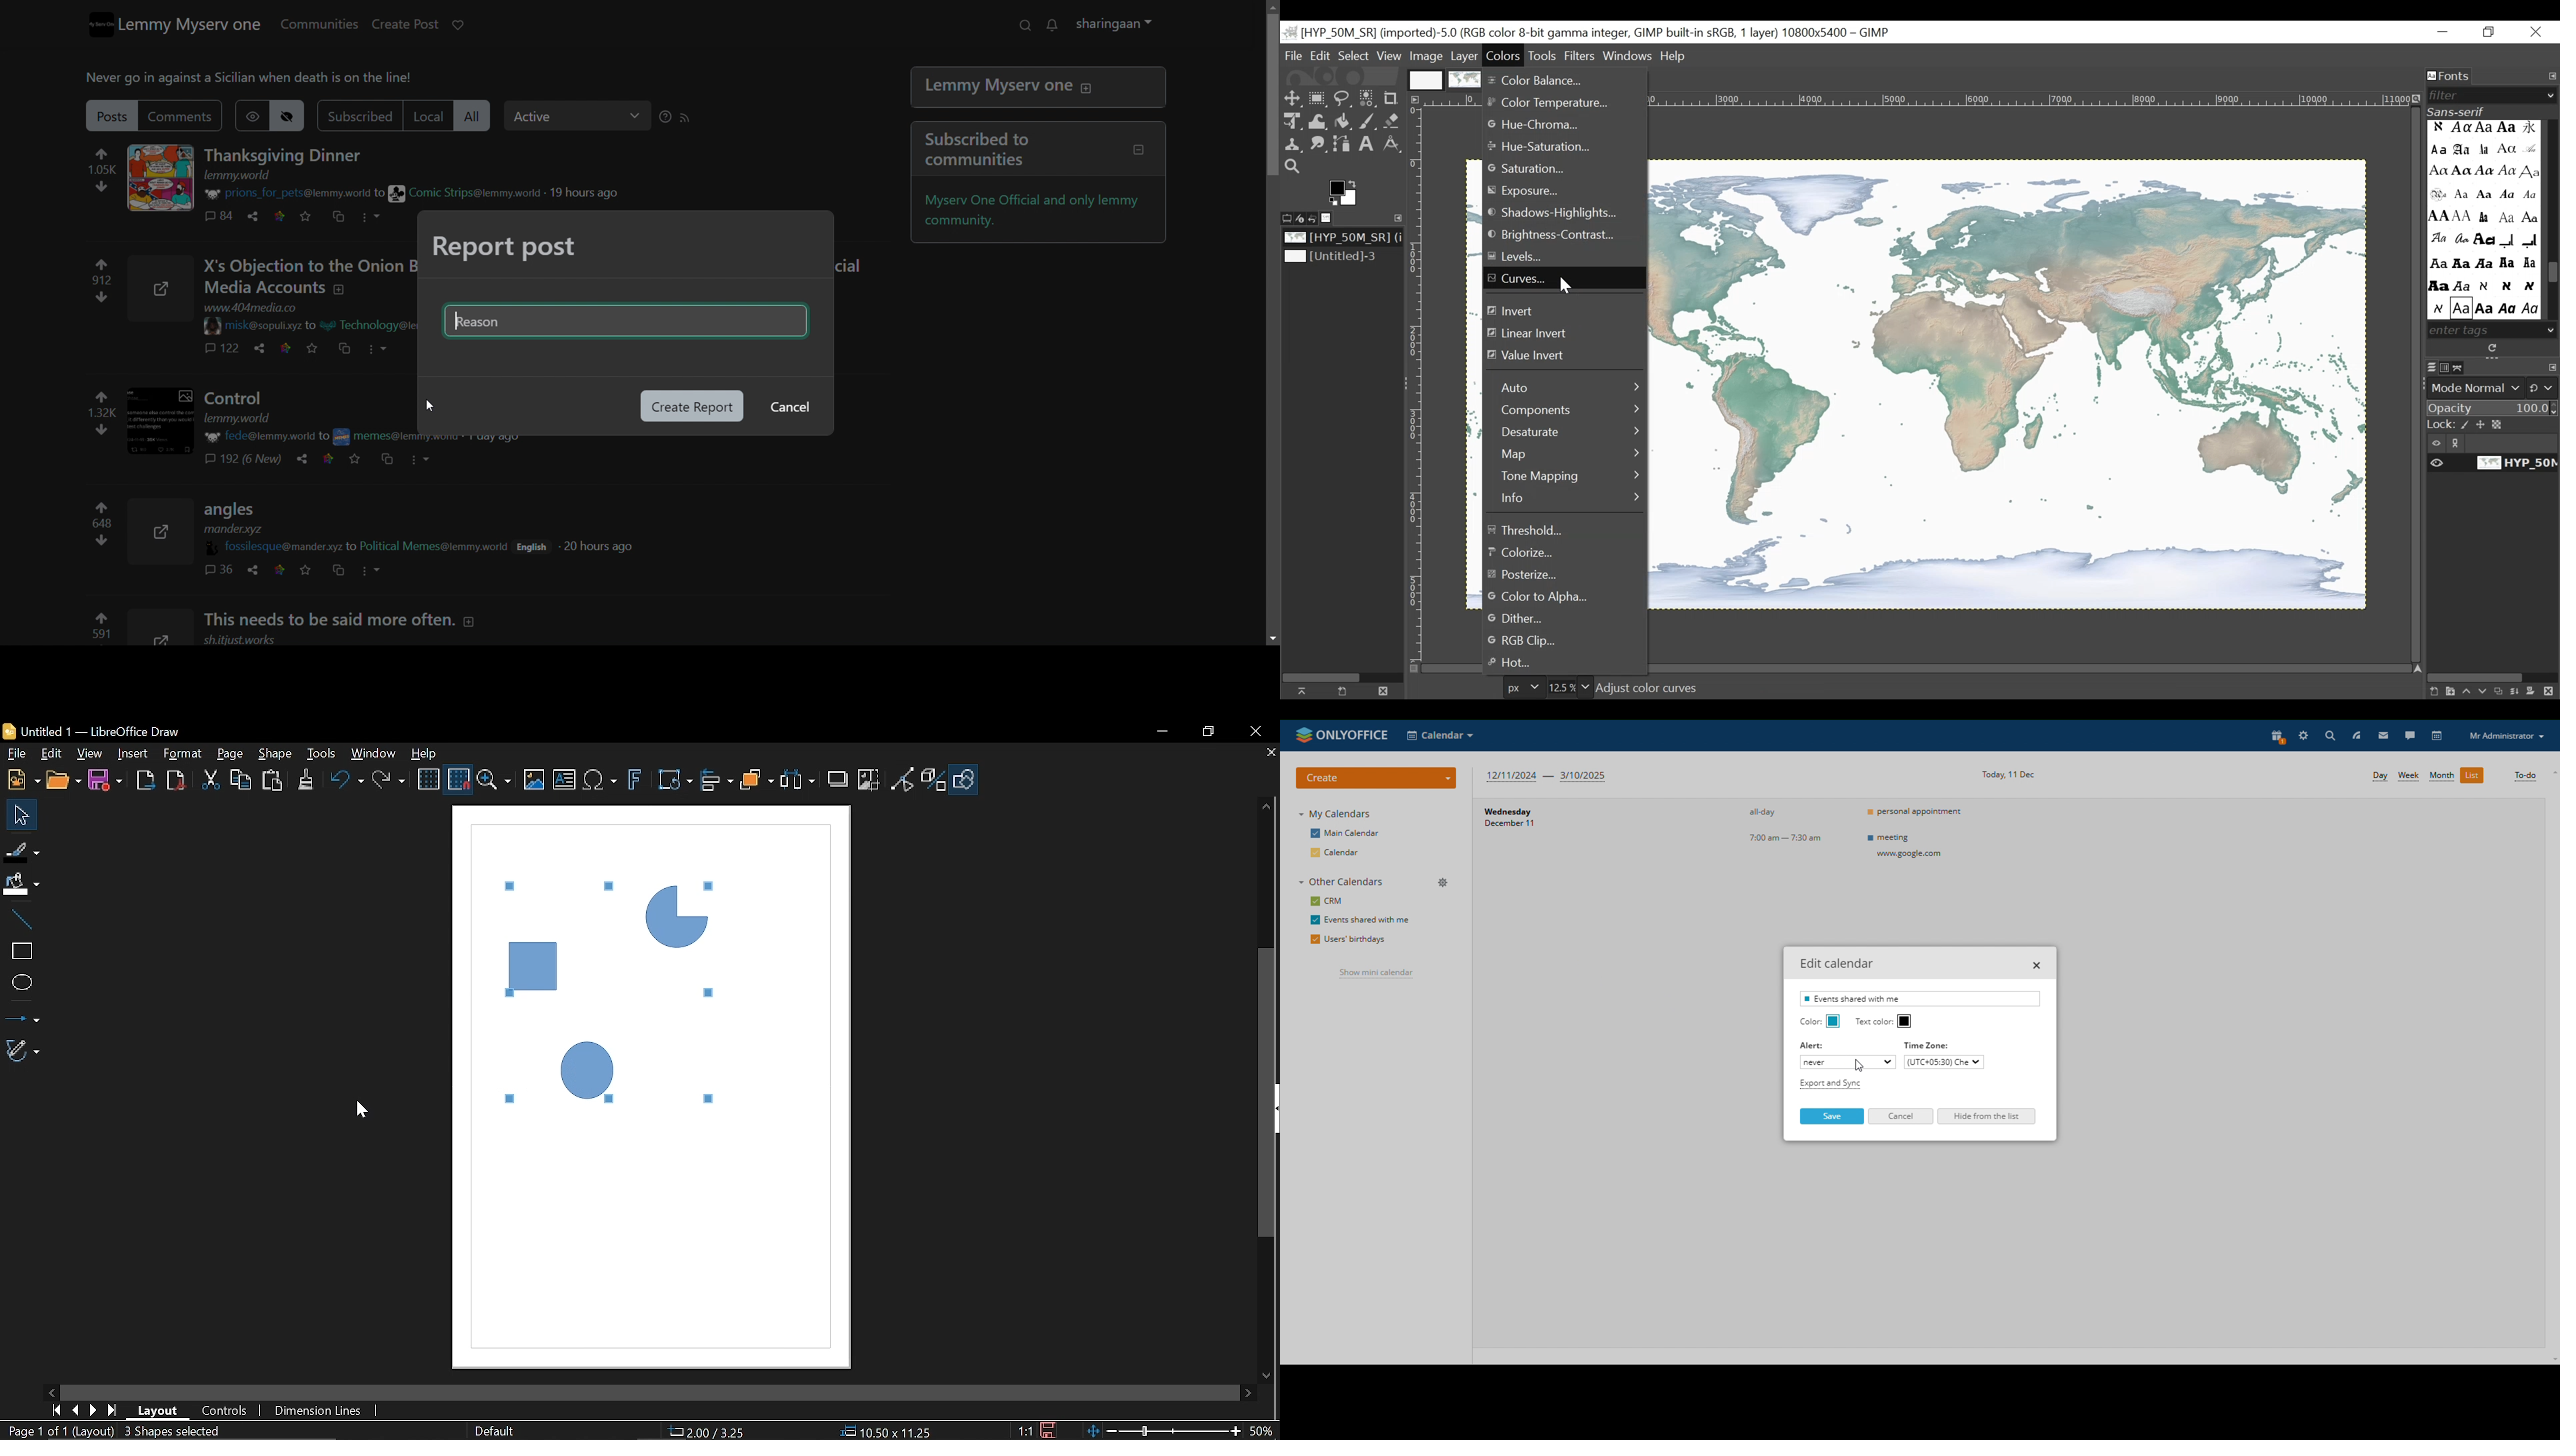 The height and width of the screenshot is (1456, 2576). What do you see at coordinates (94, 1410) in the screenshot?
I see `Next page` at bounding box center [94, 1410].